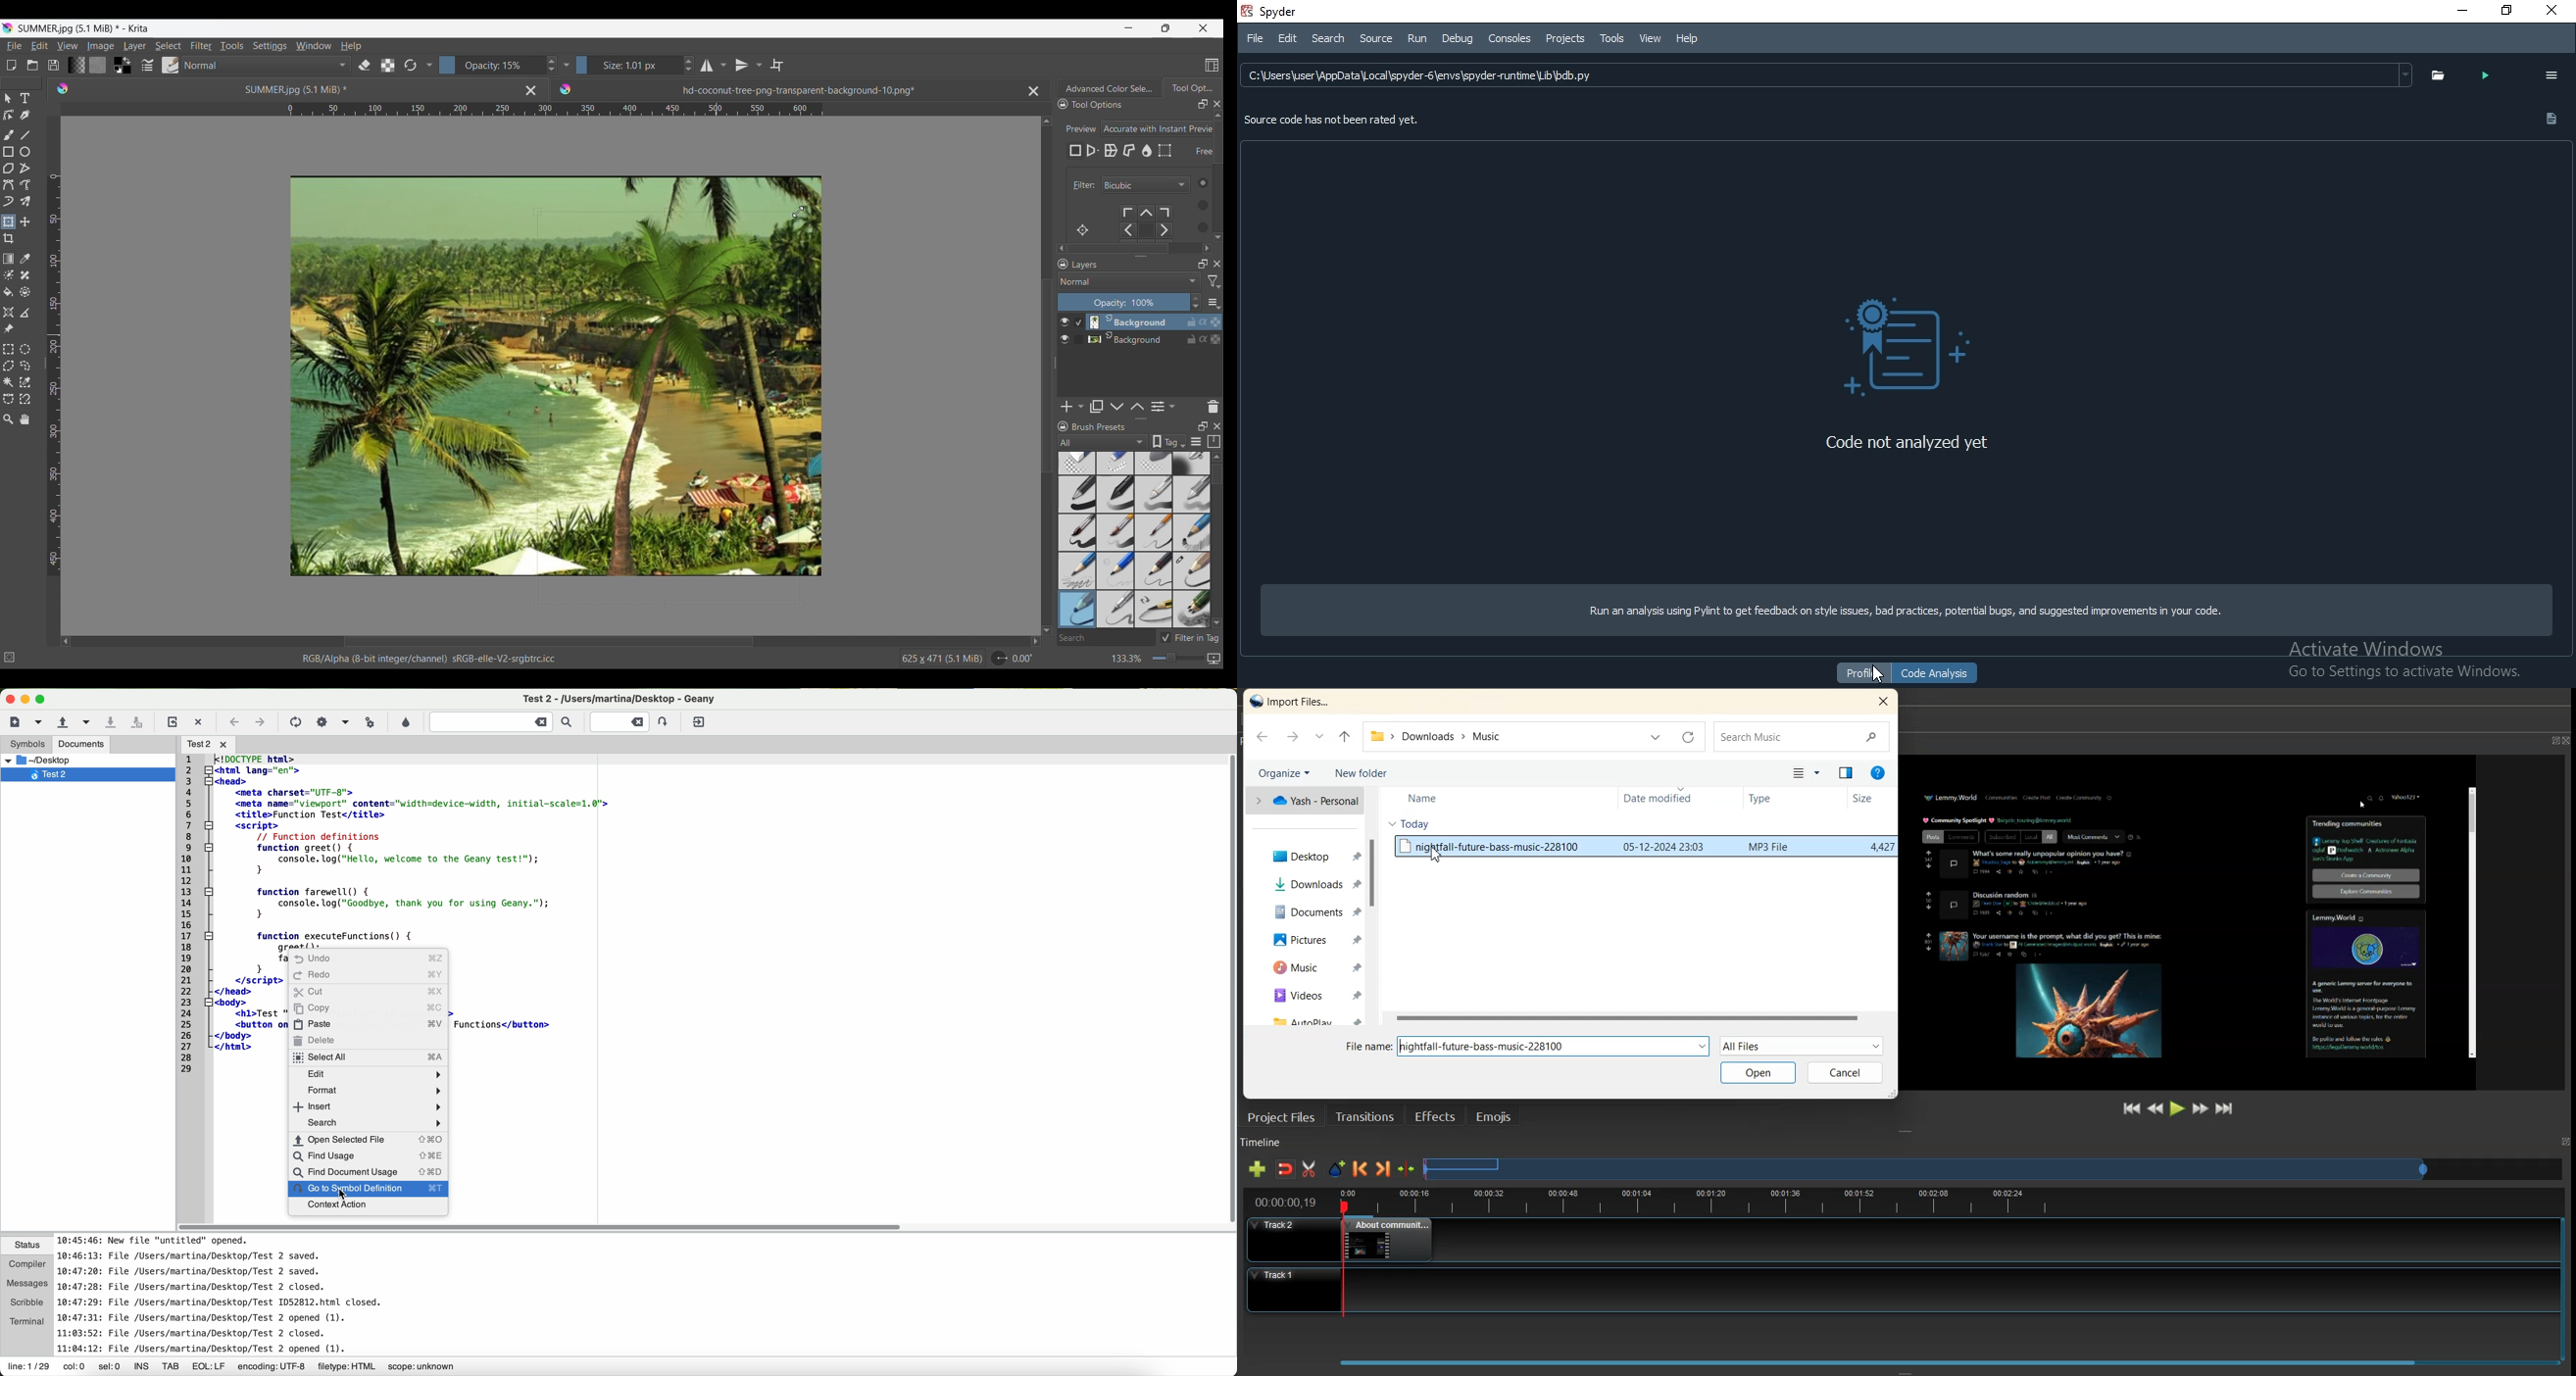 The width and height of the screenshot is (2576, 1400). What do you see at coordinates (723, 65) in the screenshot?
I see `Horizontal flip options` at bounding box center [723, 65].